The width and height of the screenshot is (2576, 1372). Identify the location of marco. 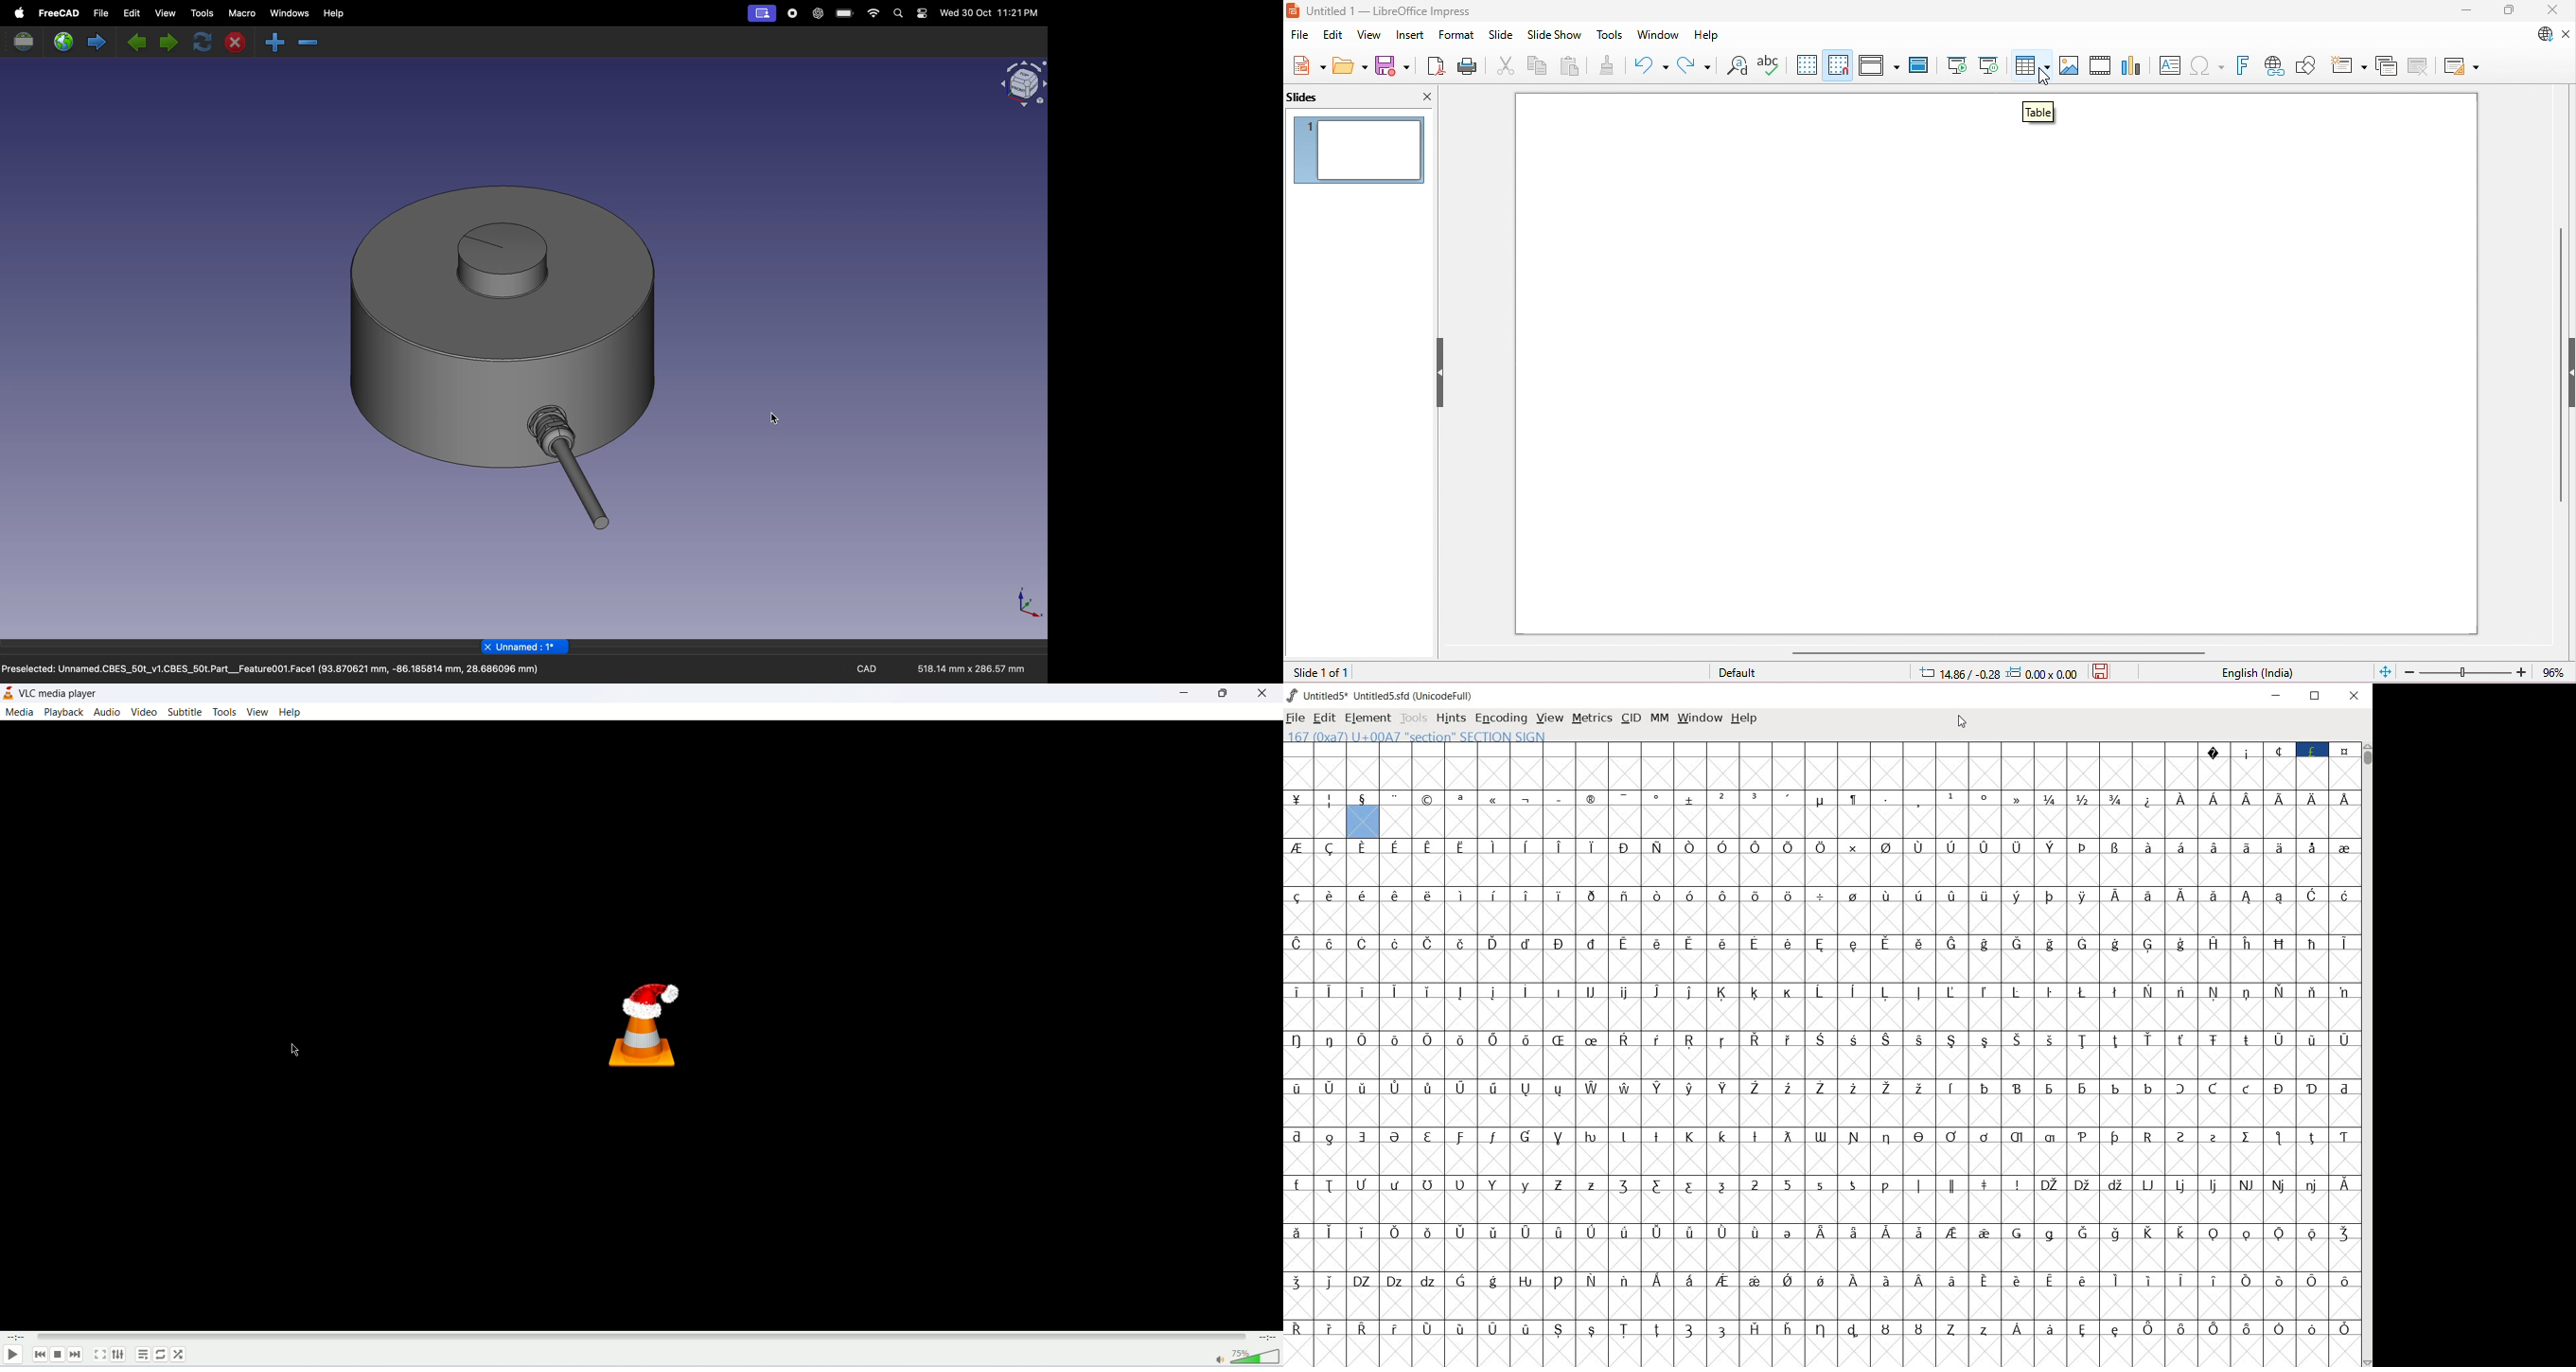
(241, 14).